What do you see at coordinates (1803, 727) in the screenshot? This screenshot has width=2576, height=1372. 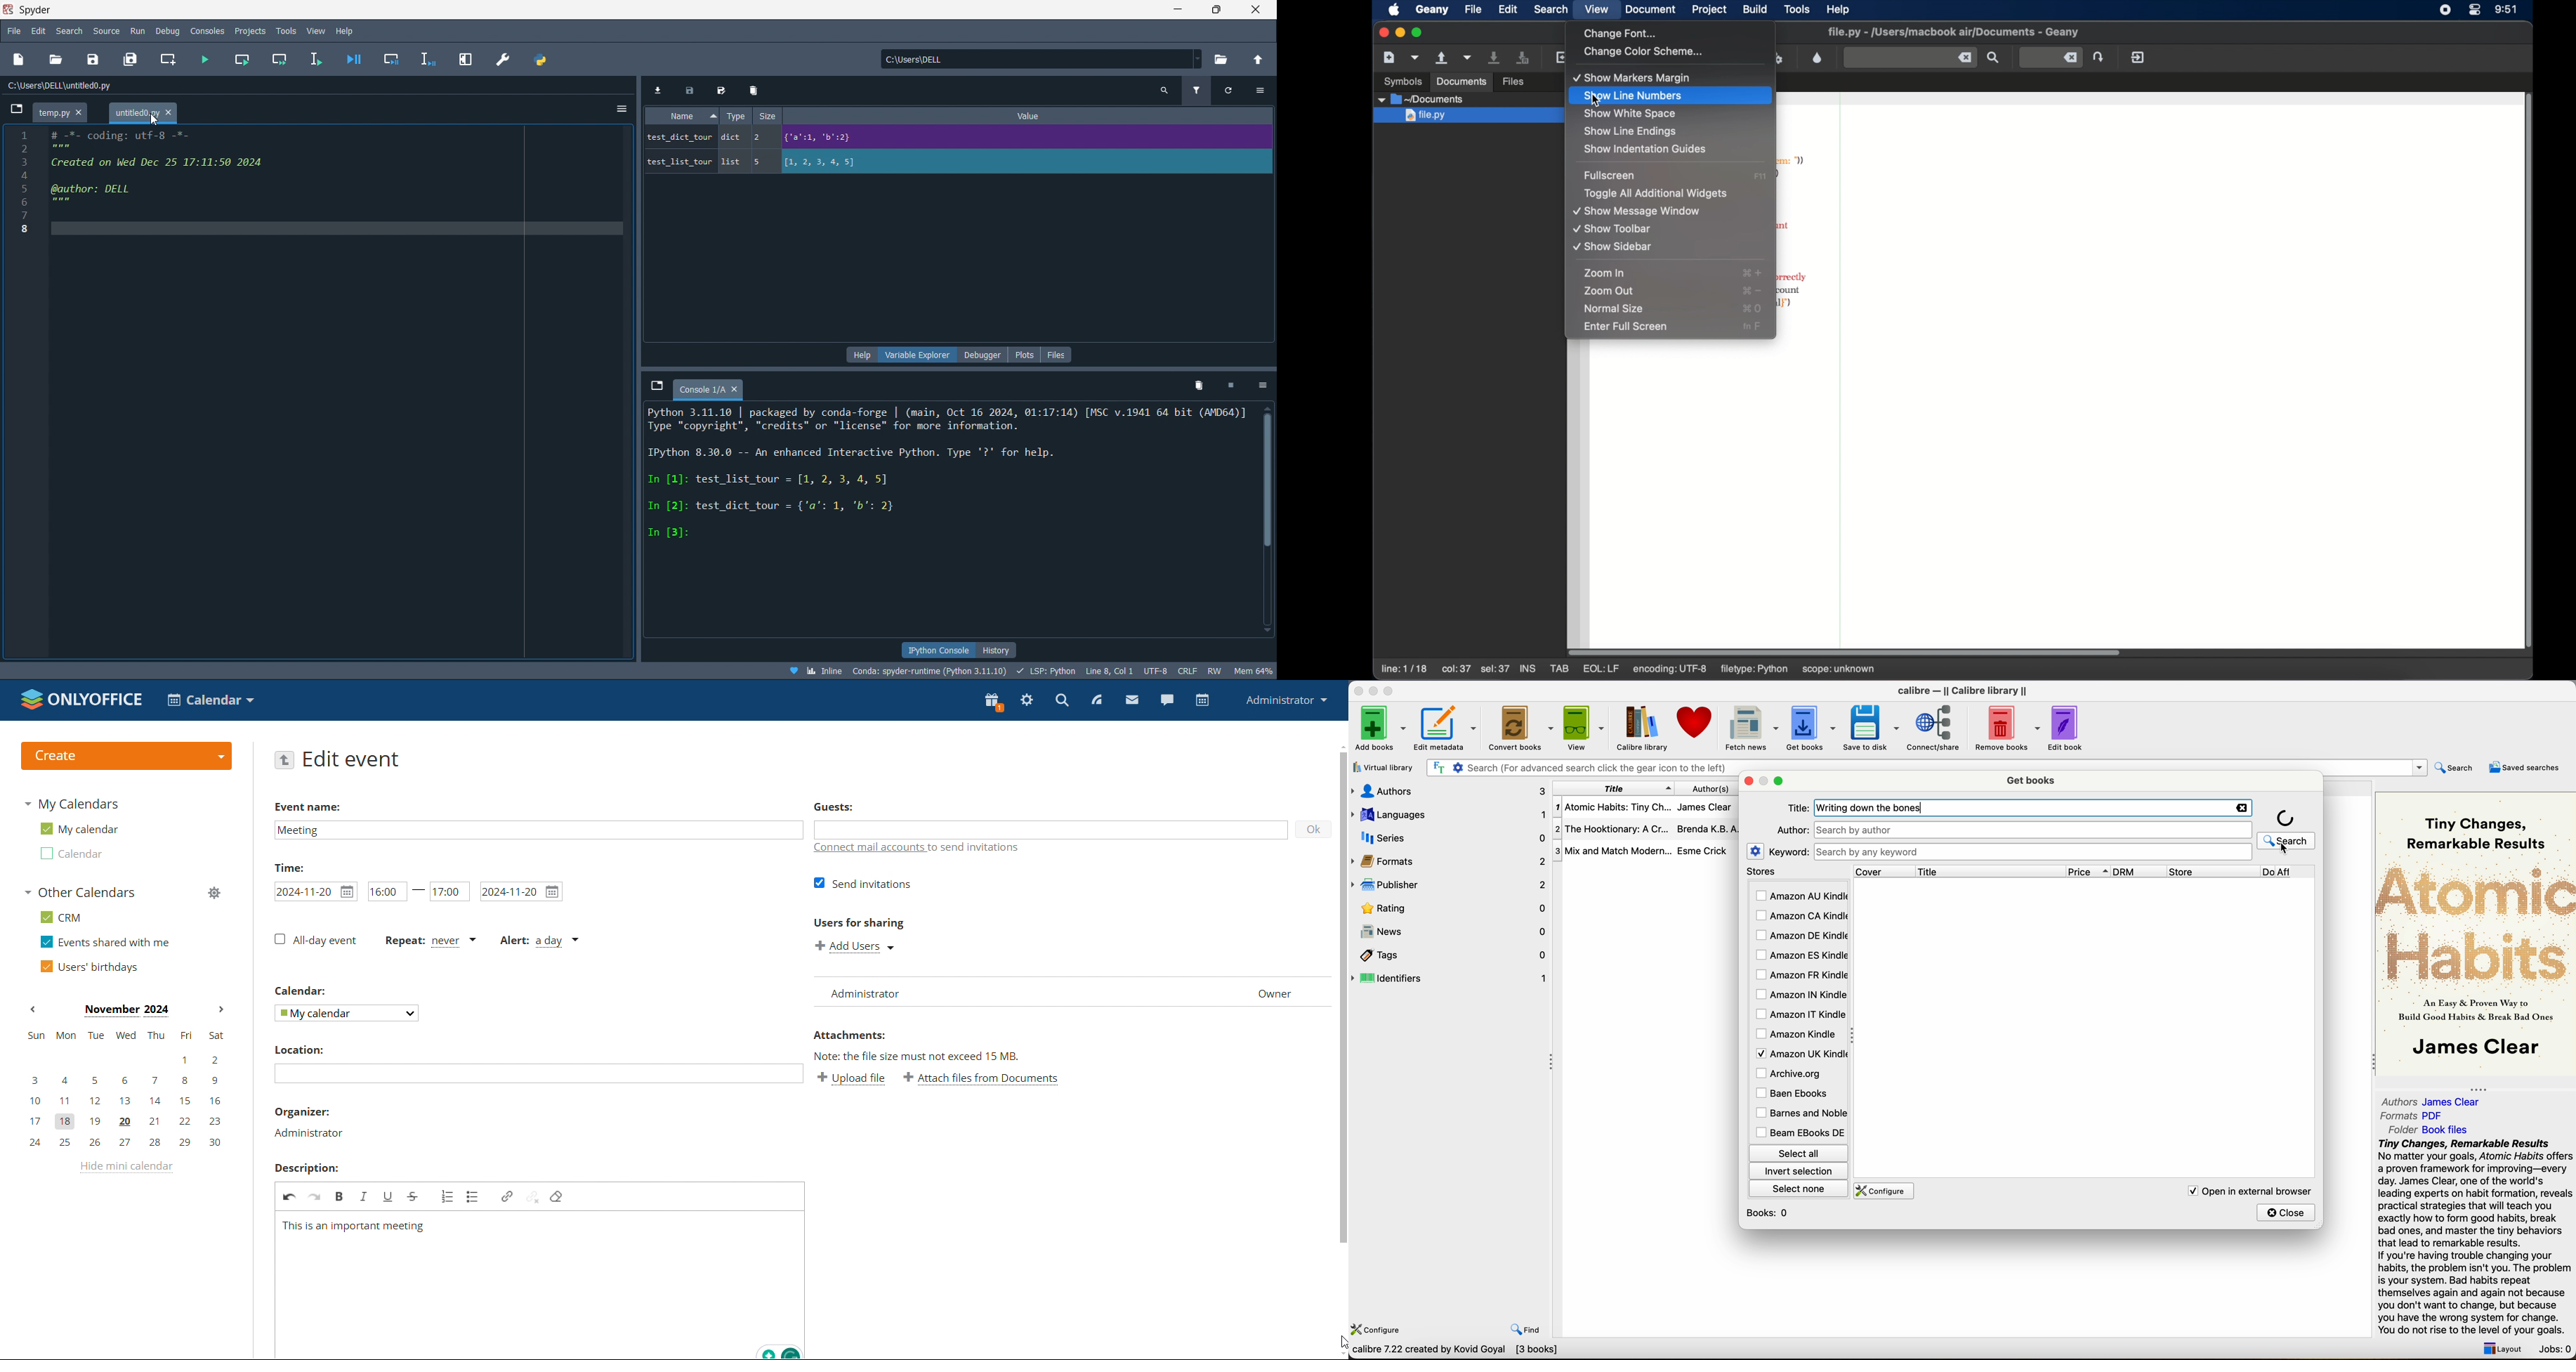 I see `click on get books` at bounding box center [1803, 727].